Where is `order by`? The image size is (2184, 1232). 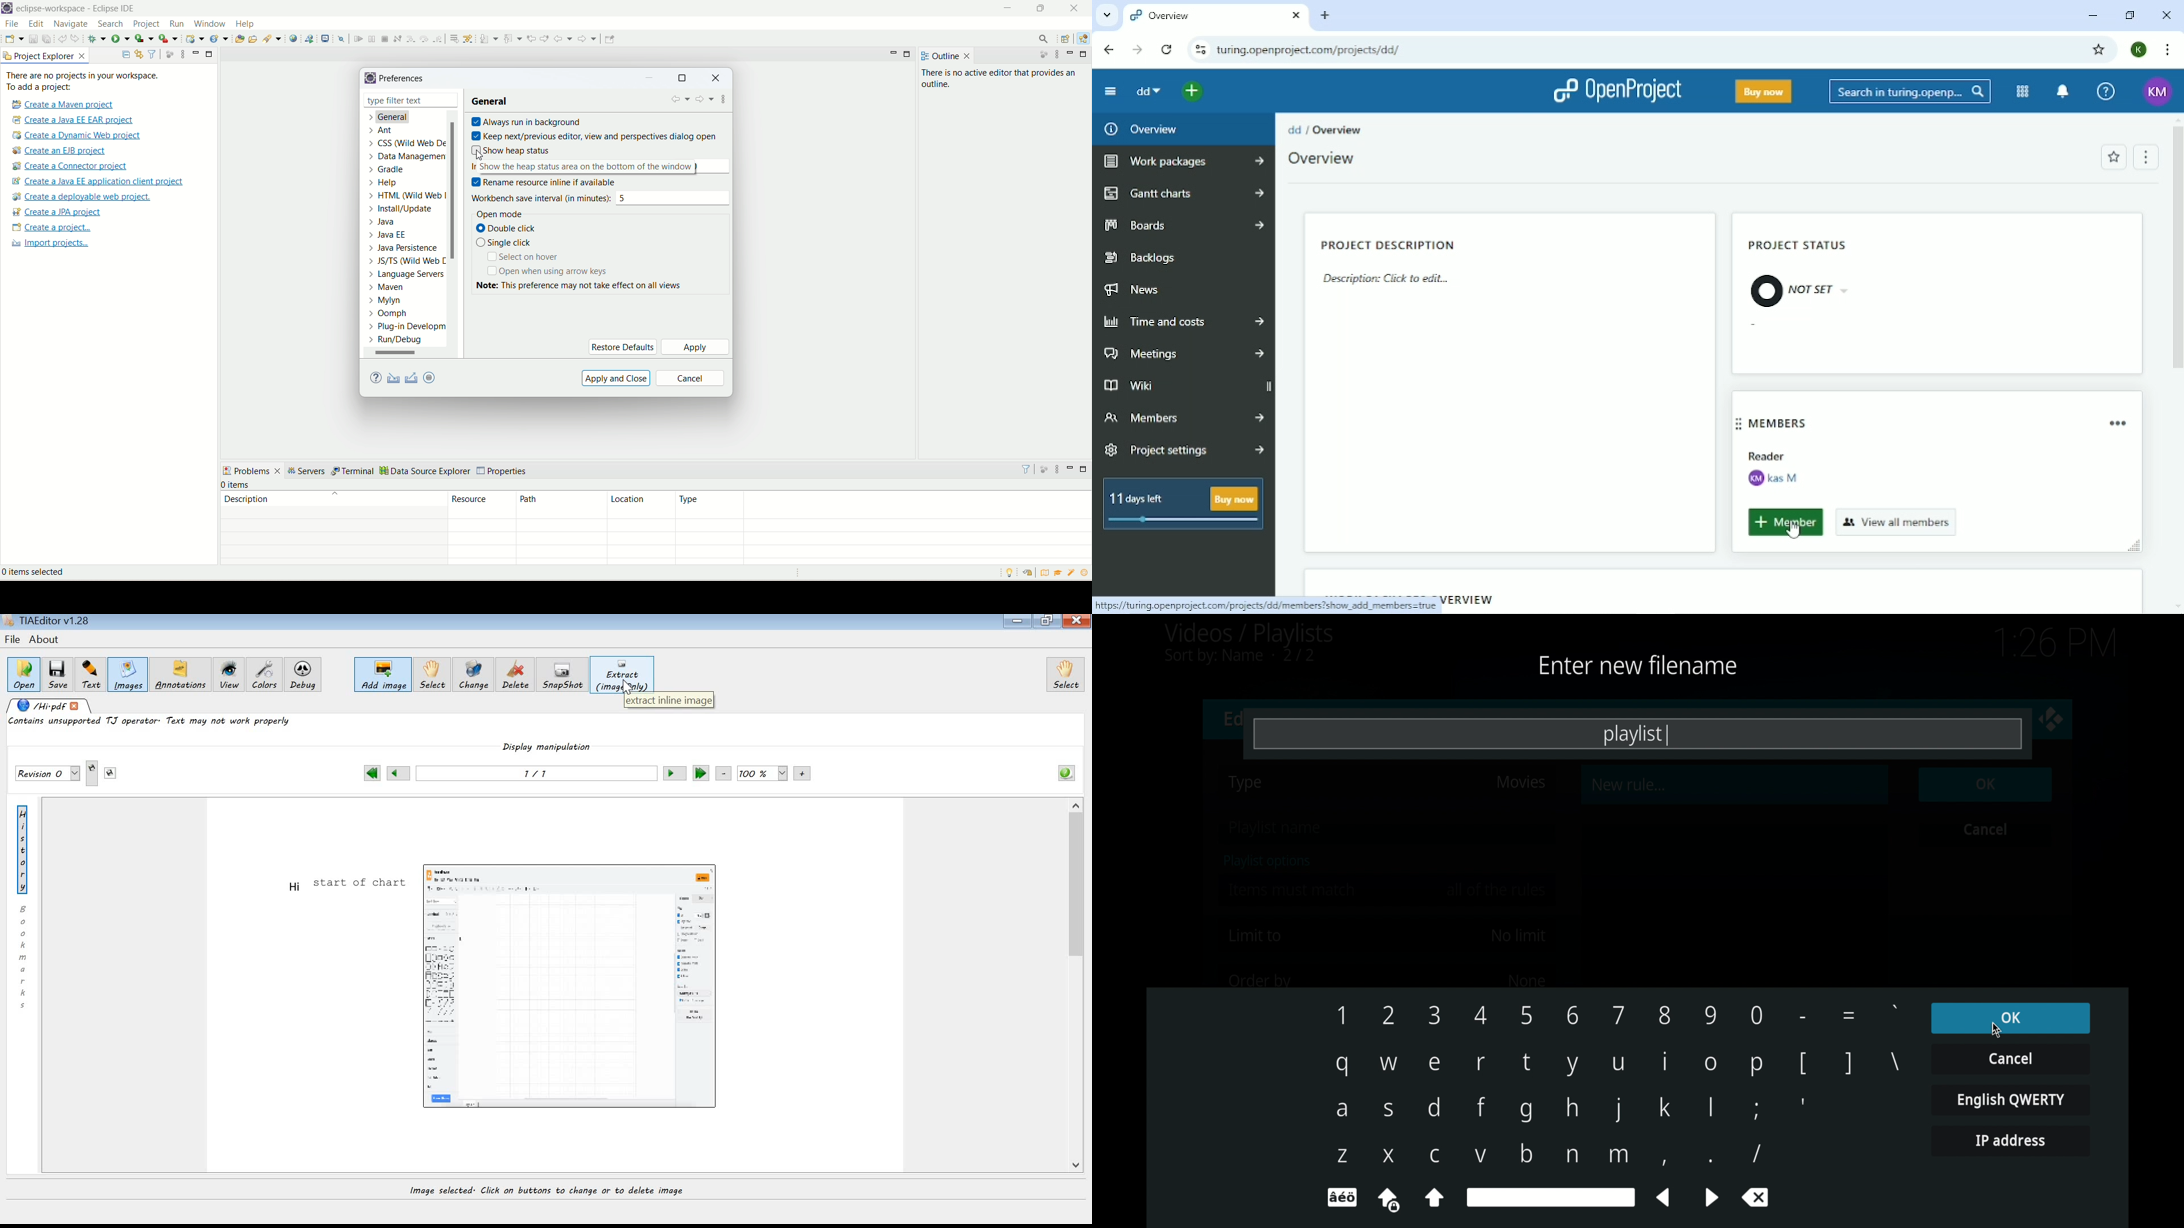
order by is located at coordinates (1260, 982).